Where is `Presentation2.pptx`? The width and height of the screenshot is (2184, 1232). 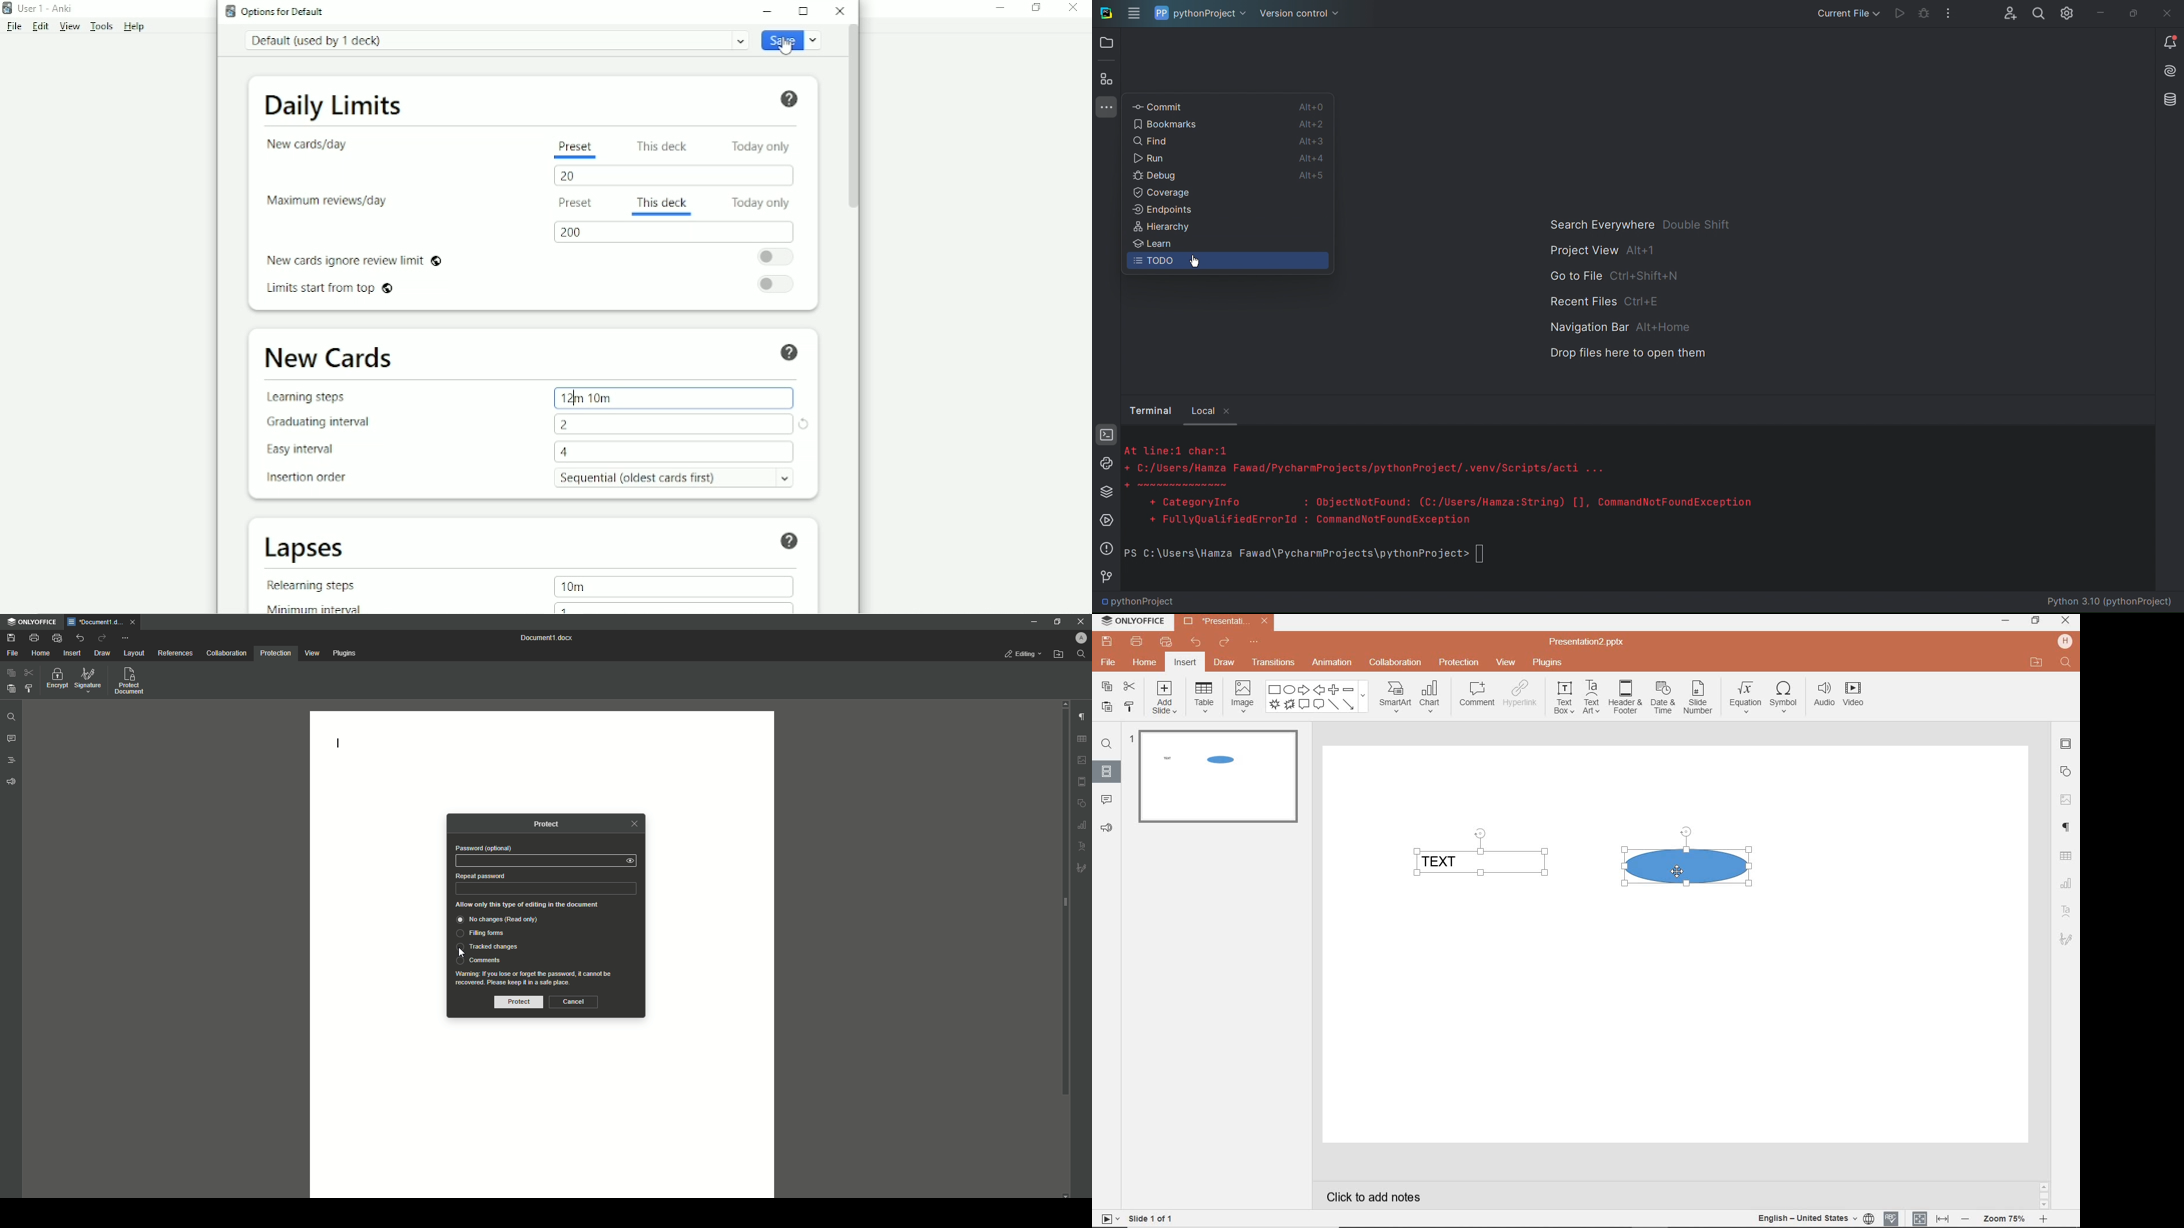 Presentation2.pptx is located at coordinates (1587, 642).